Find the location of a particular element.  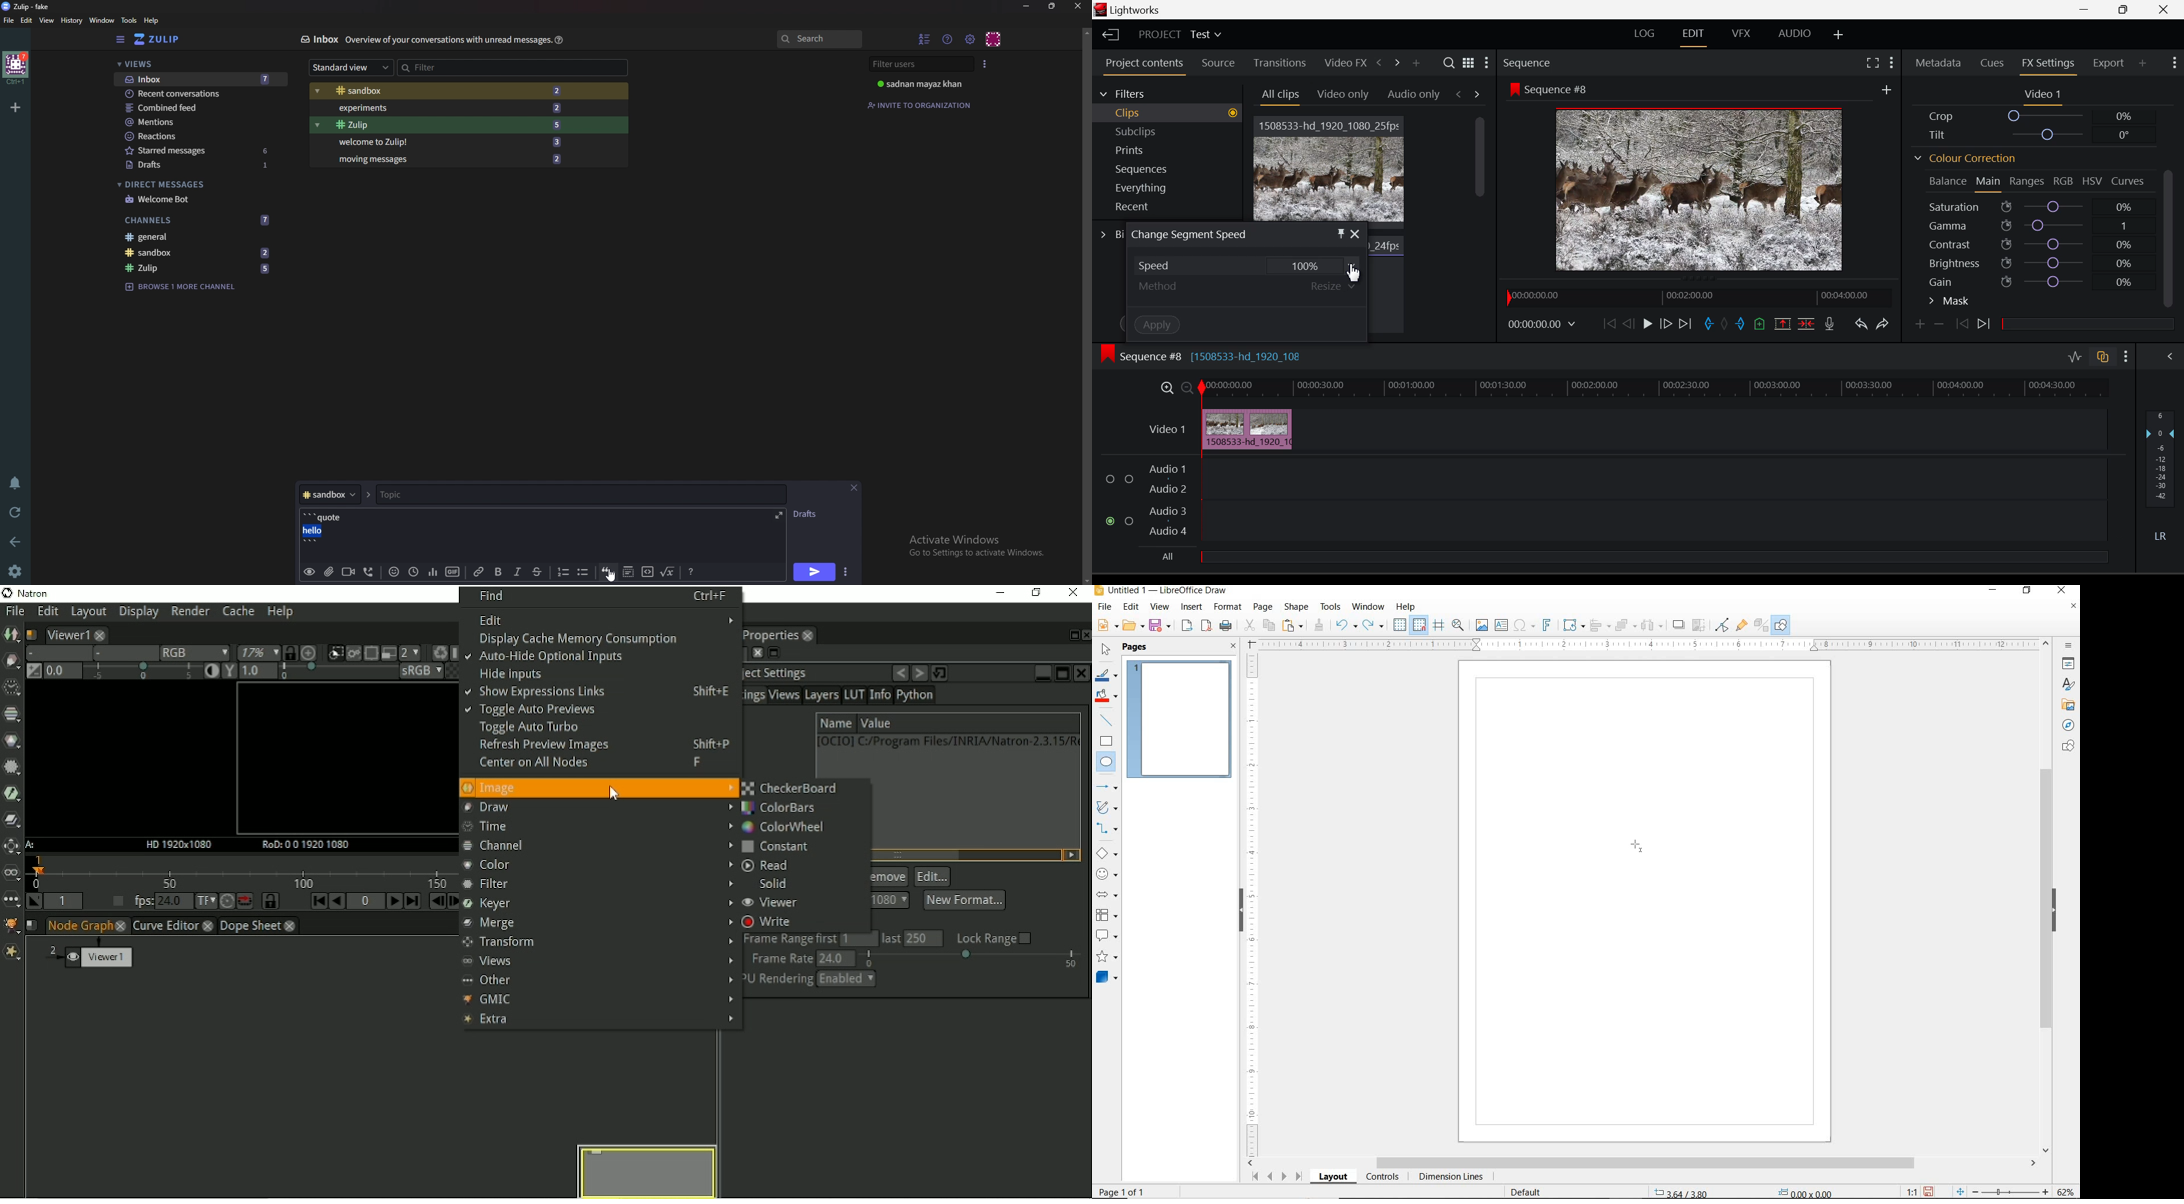

A is located at coordinates (31, 845).